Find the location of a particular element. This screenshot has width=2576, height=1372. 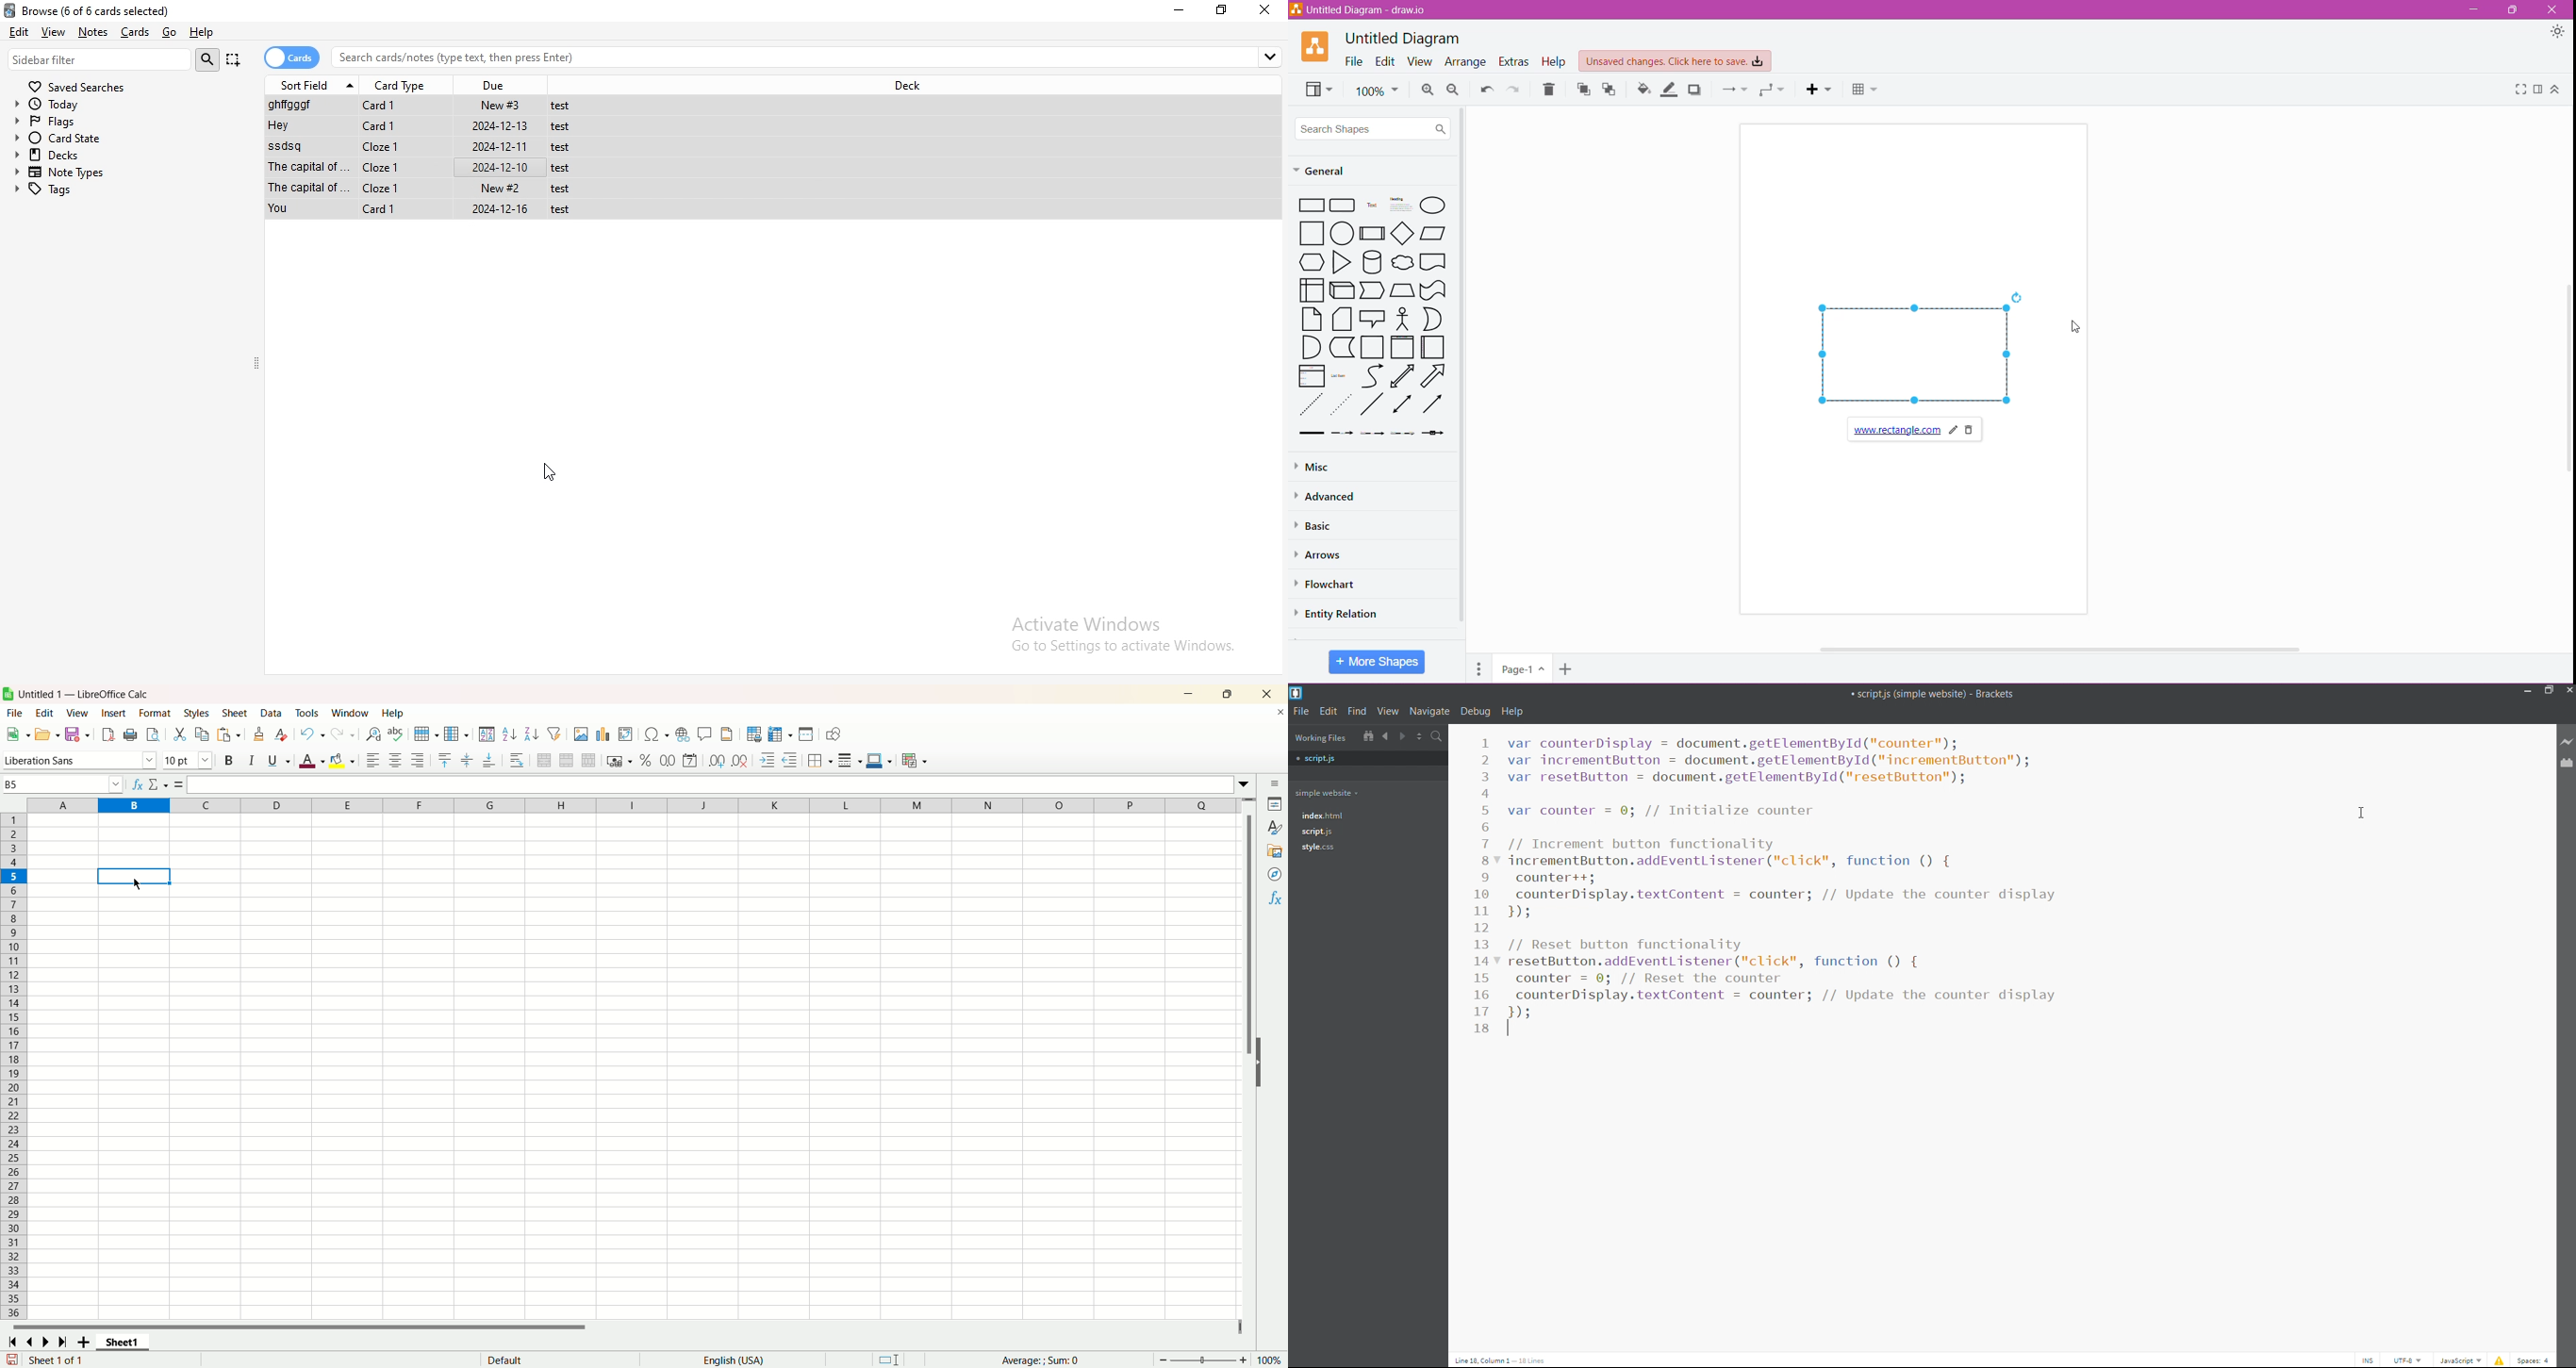

hide is located at coordinates (1263, 1061).